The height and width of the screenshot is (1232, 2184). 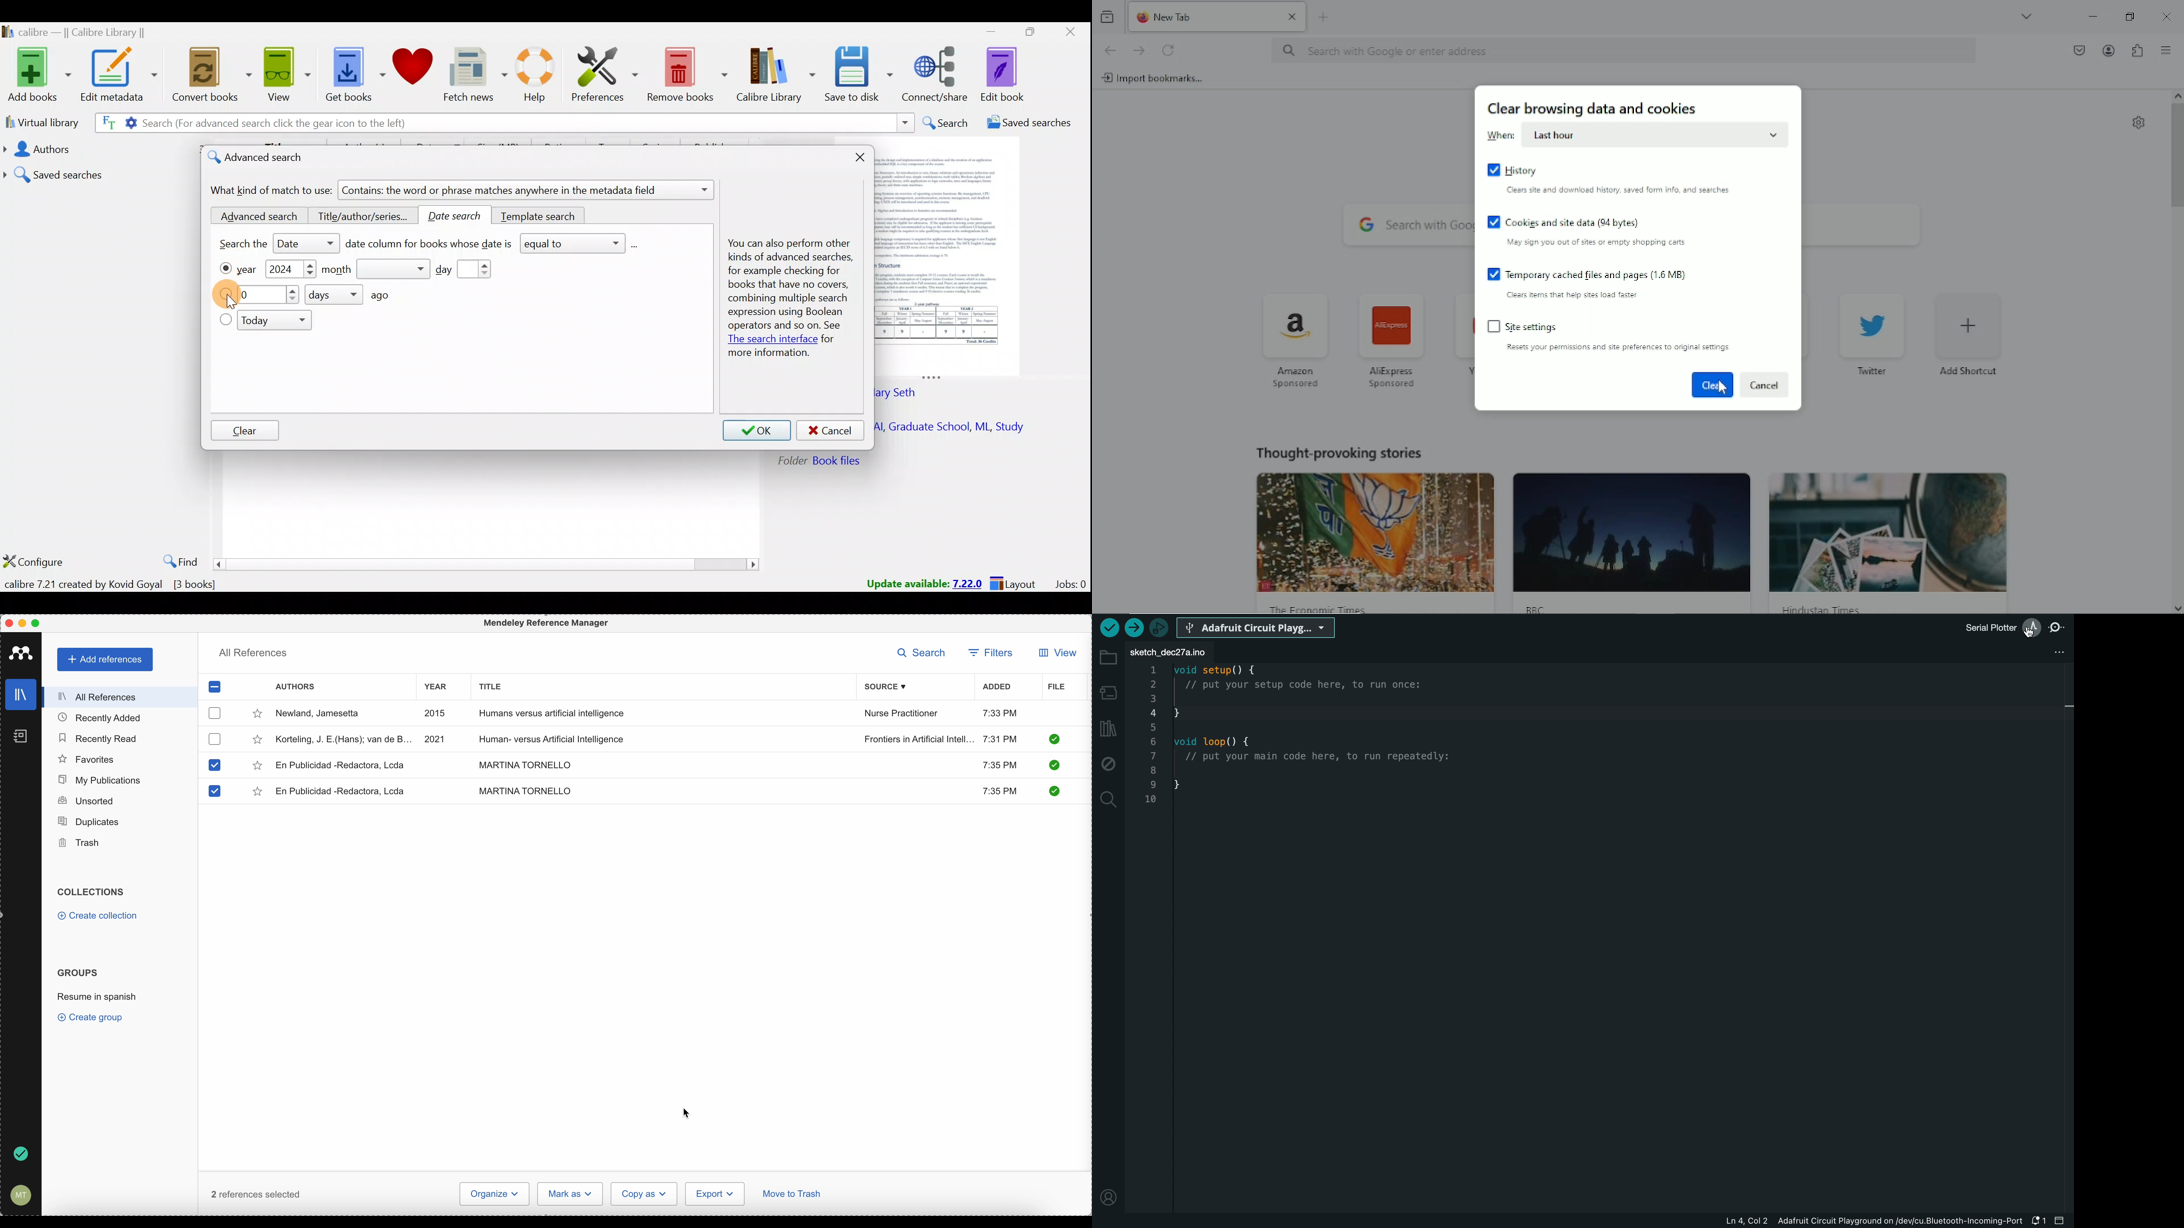 I want to click on Configure, so click(x=34, y=563).